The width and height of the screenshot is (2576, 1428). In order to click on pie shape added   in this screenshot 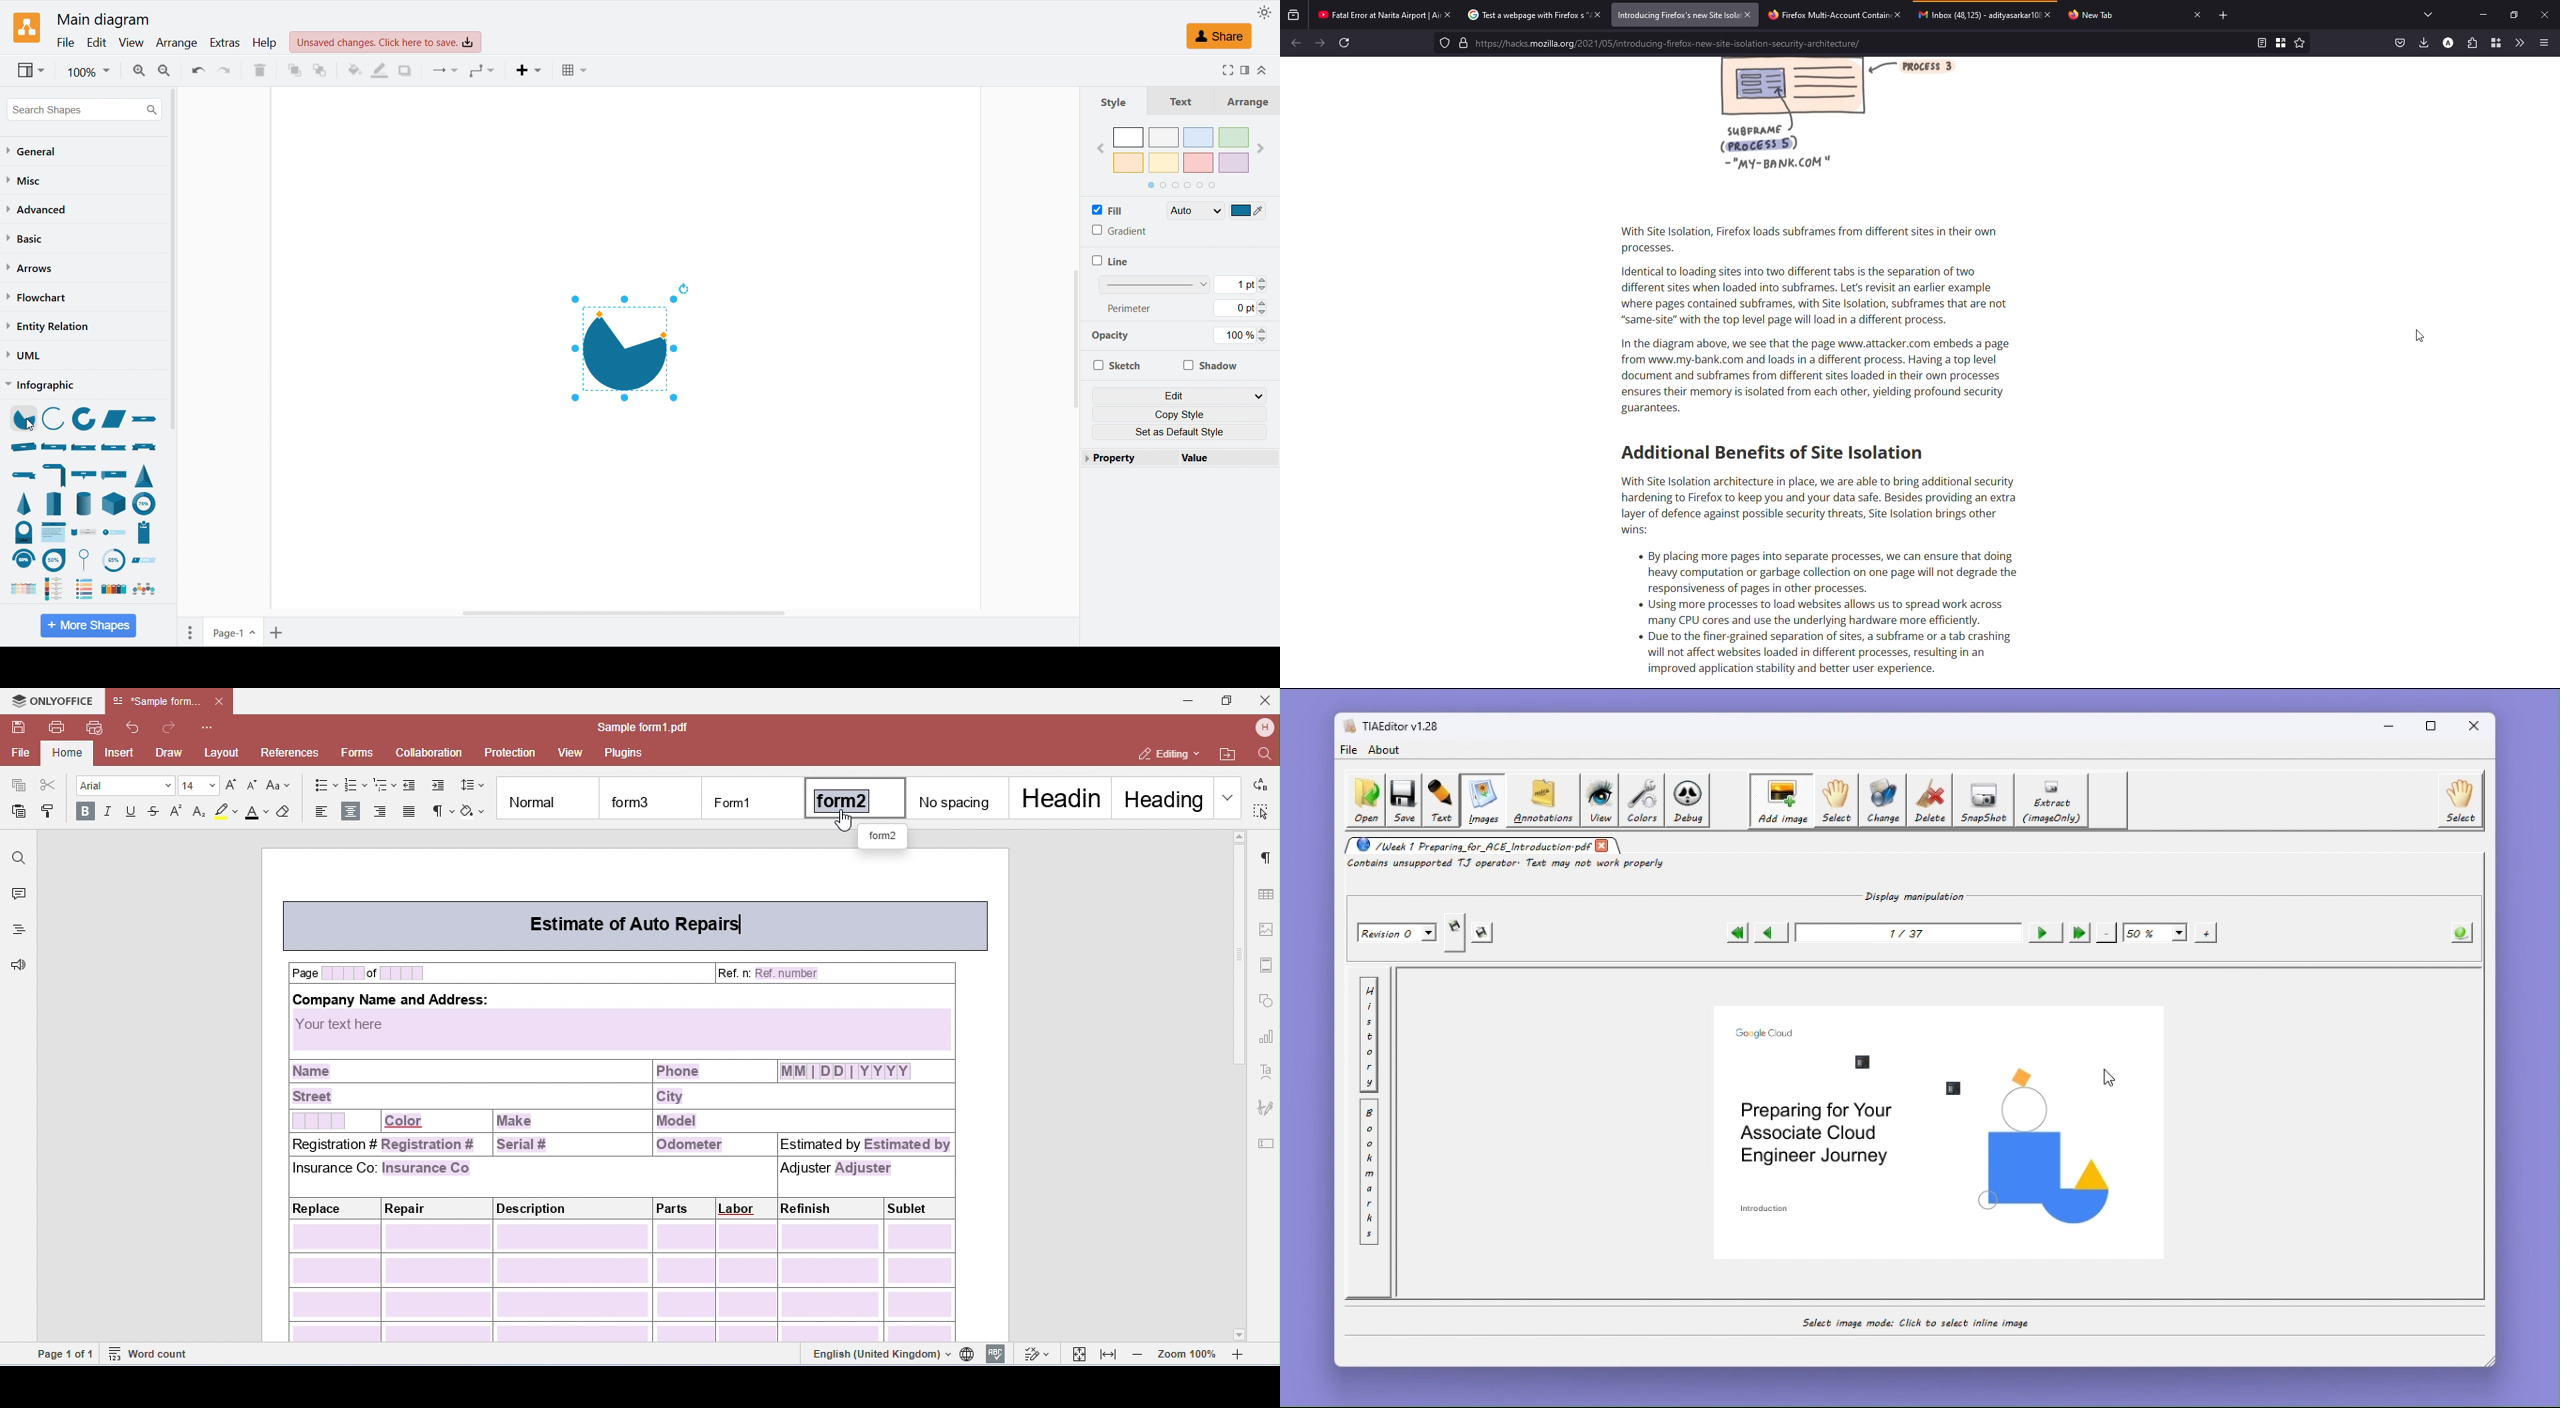, I will do `click(628, 349)`.